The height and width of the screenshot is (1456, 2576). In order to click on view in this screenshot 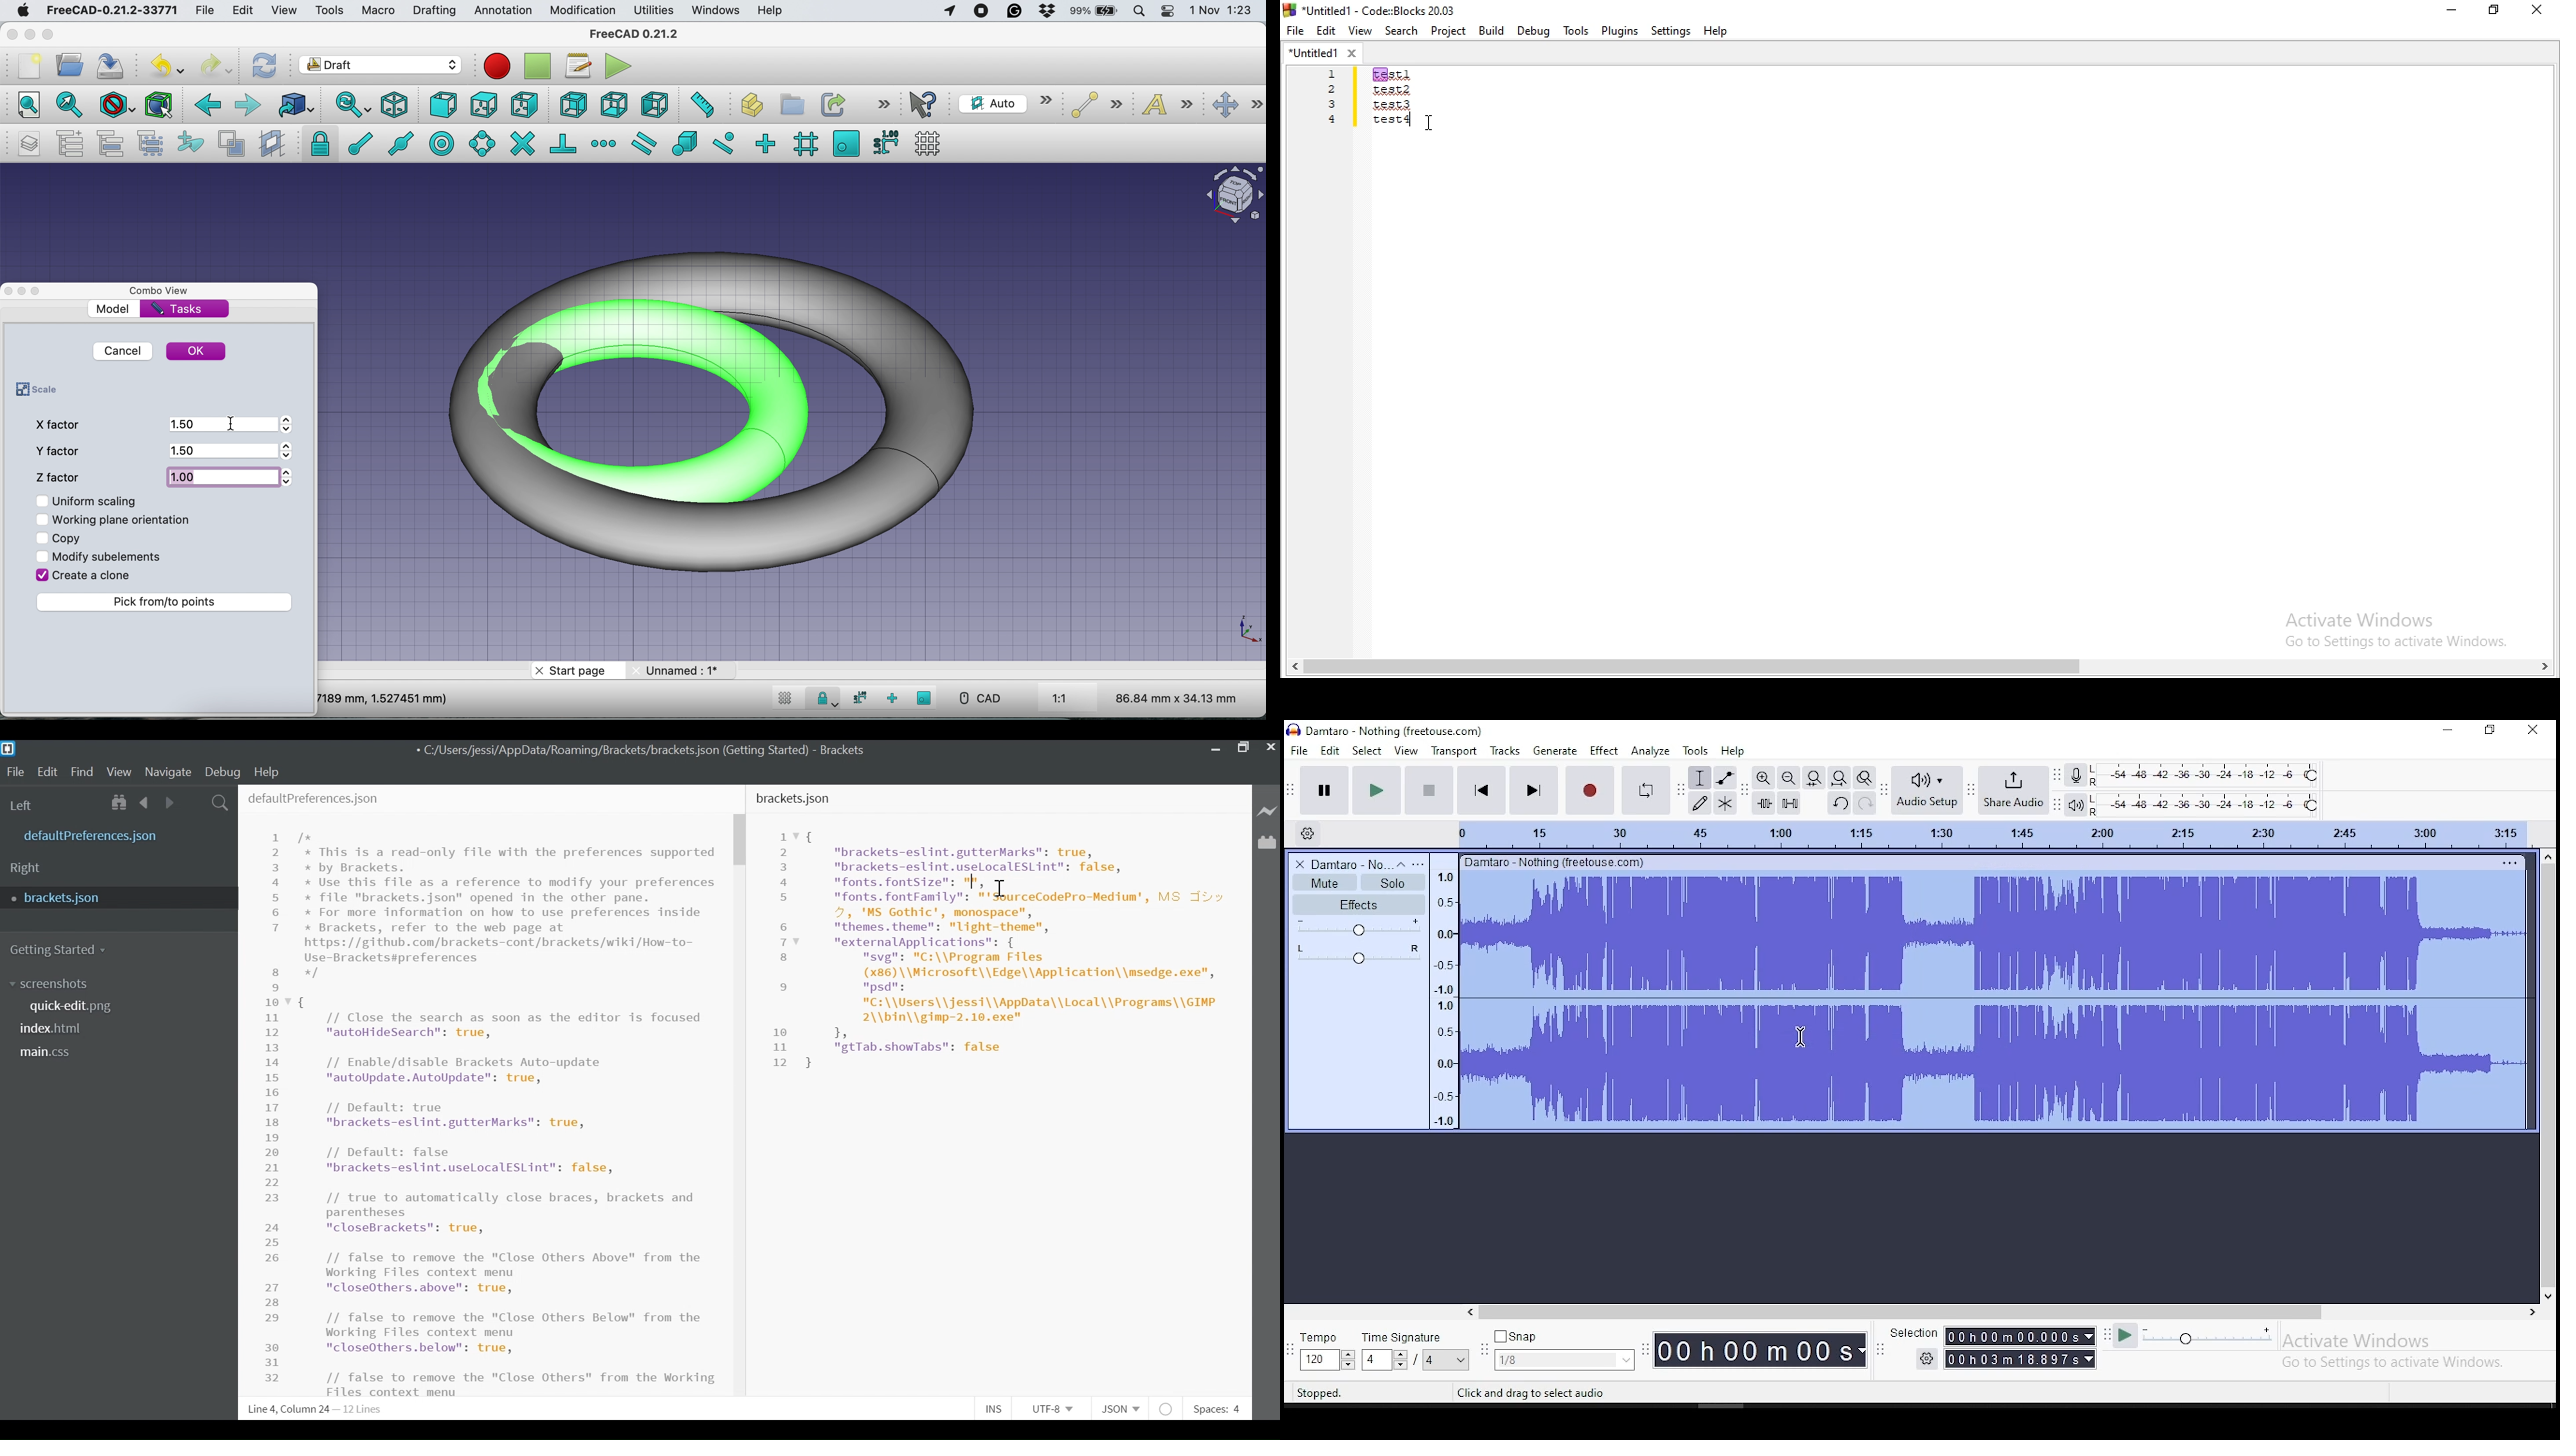, I will do `click(1407, 749)`.